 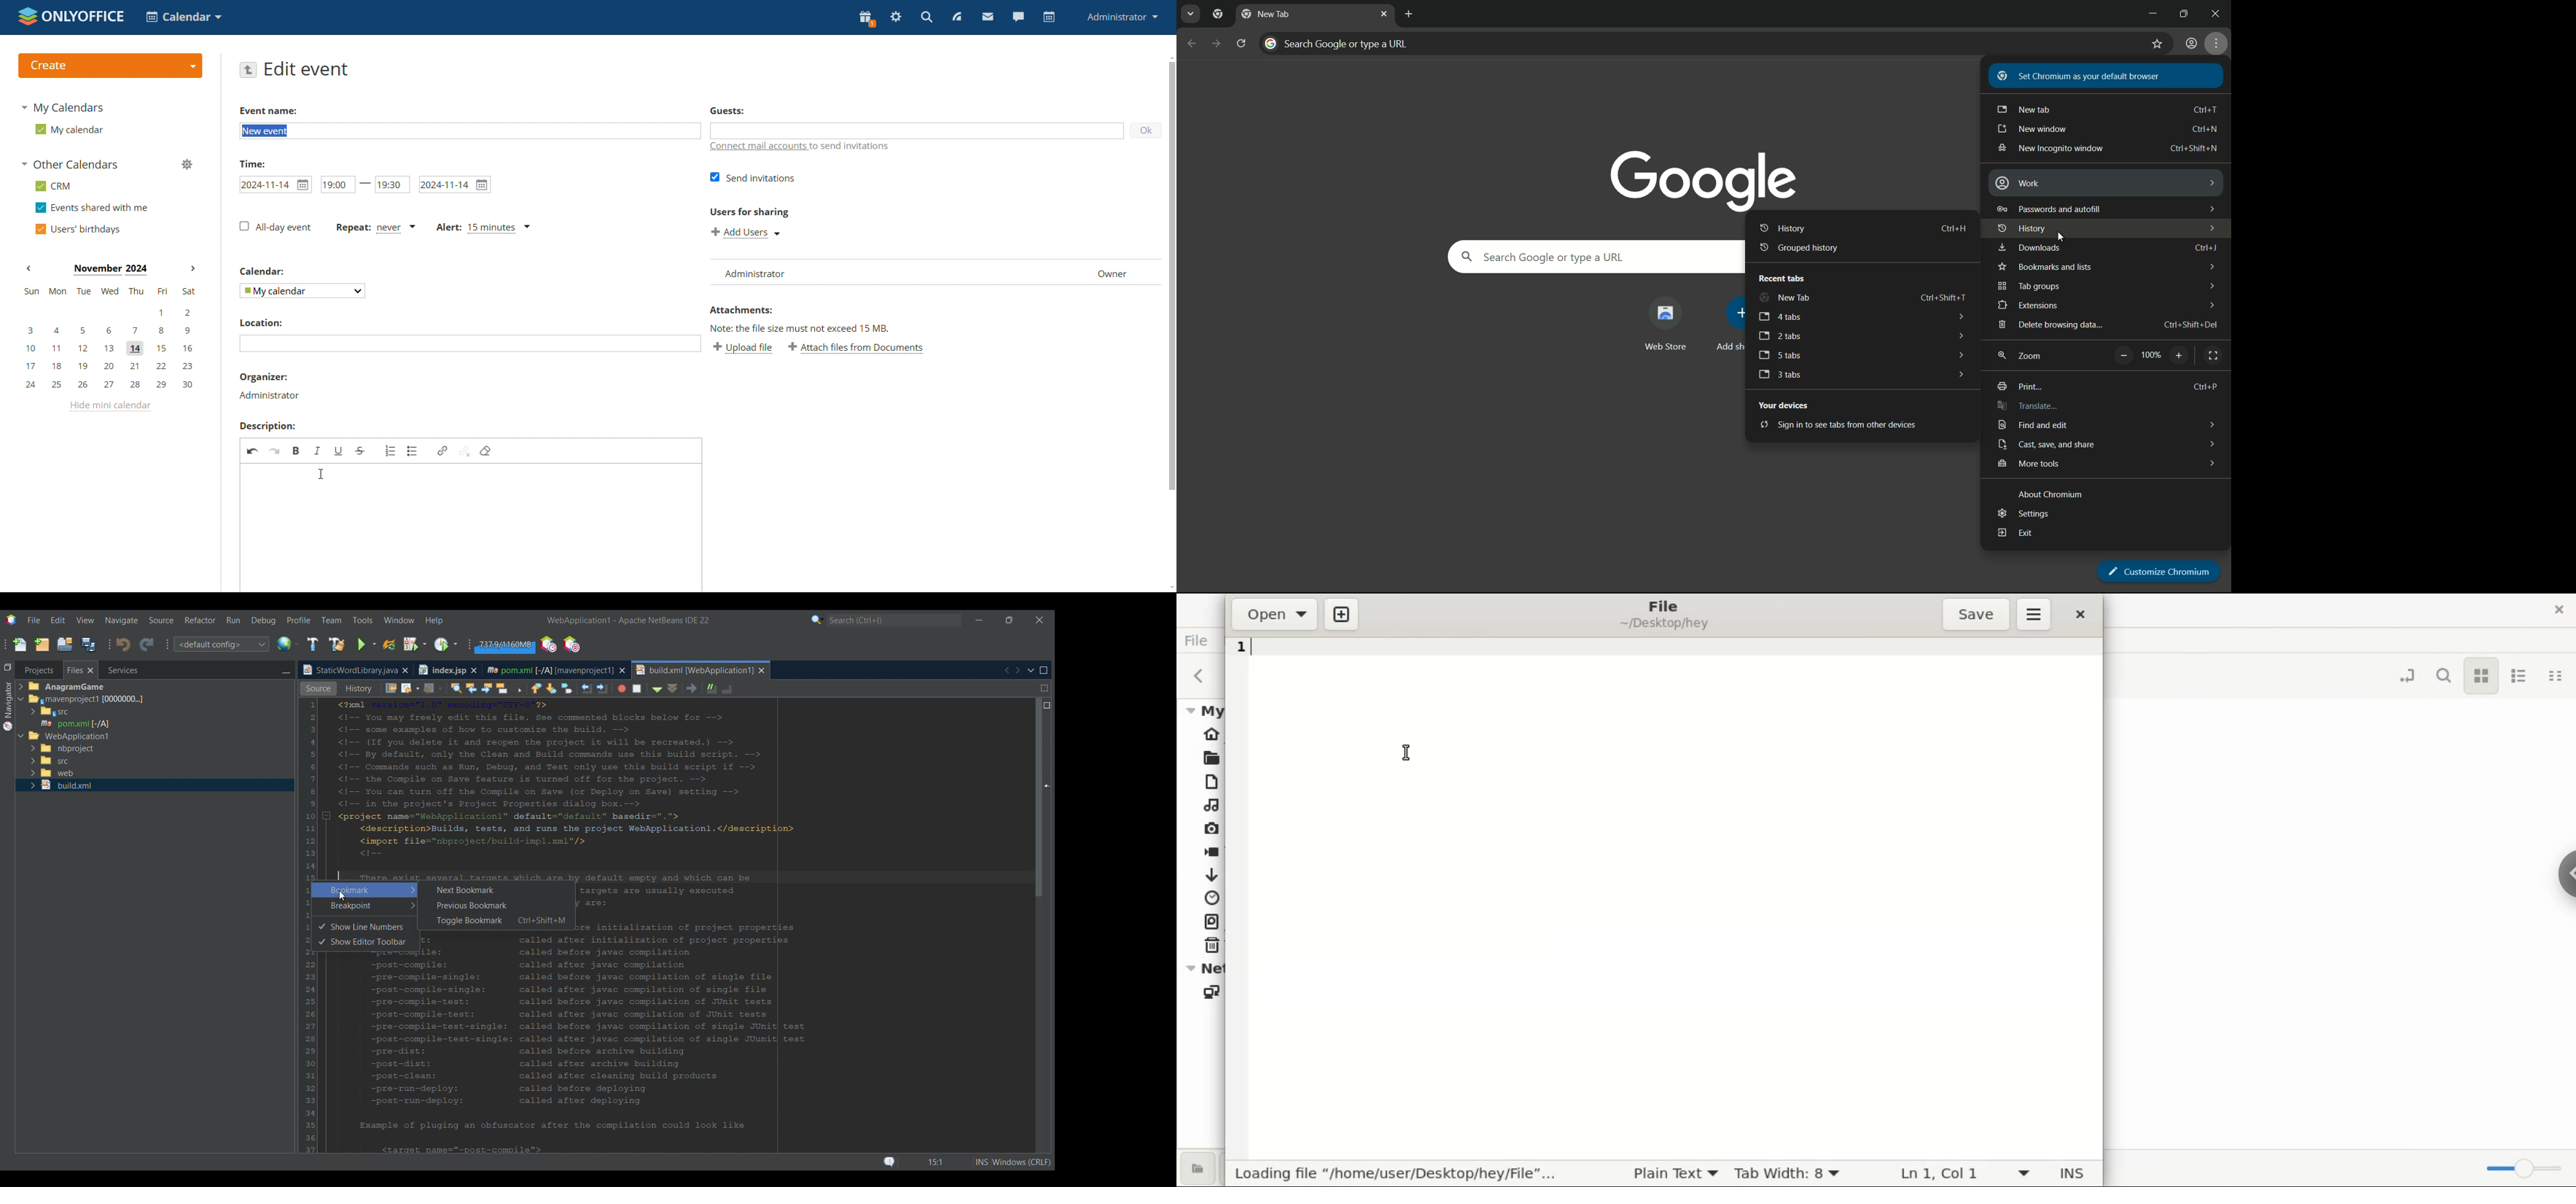 What do you see at coordinates (2522, 675) in the screenshot?
I see `list view` at bounding box center [2522, 675].